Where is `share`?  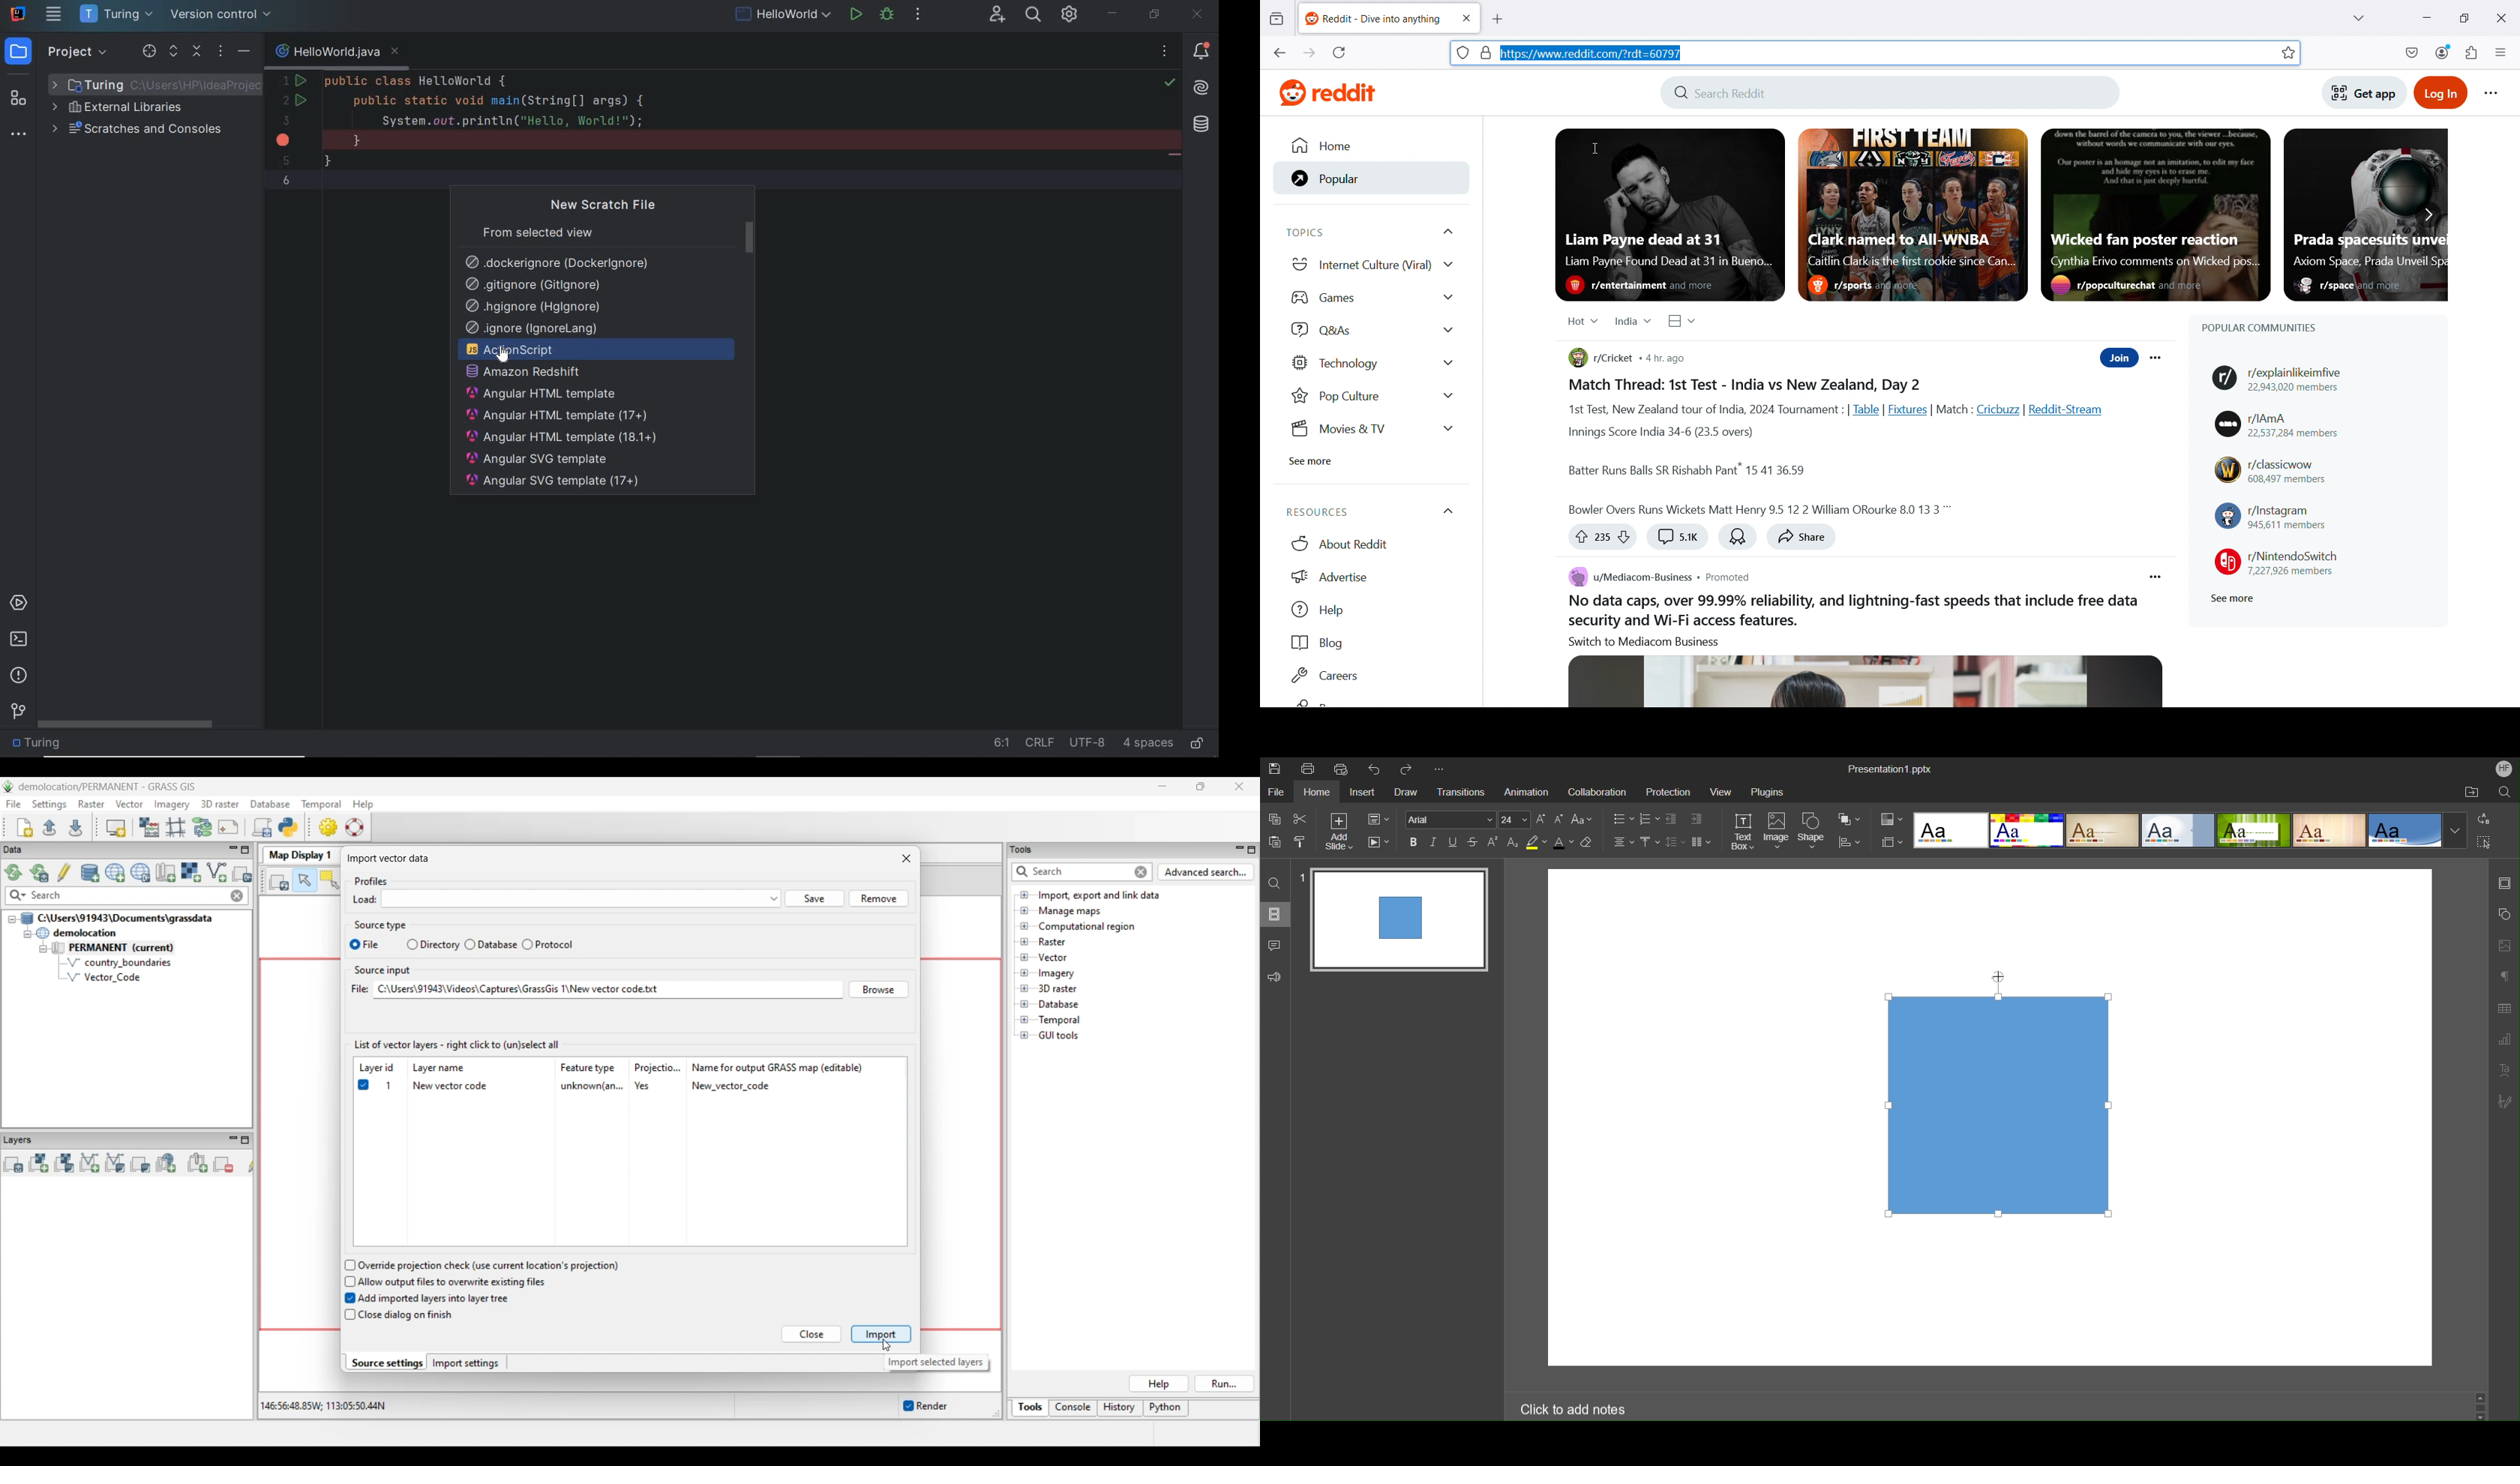 share is located at coordinates (1801, 537).